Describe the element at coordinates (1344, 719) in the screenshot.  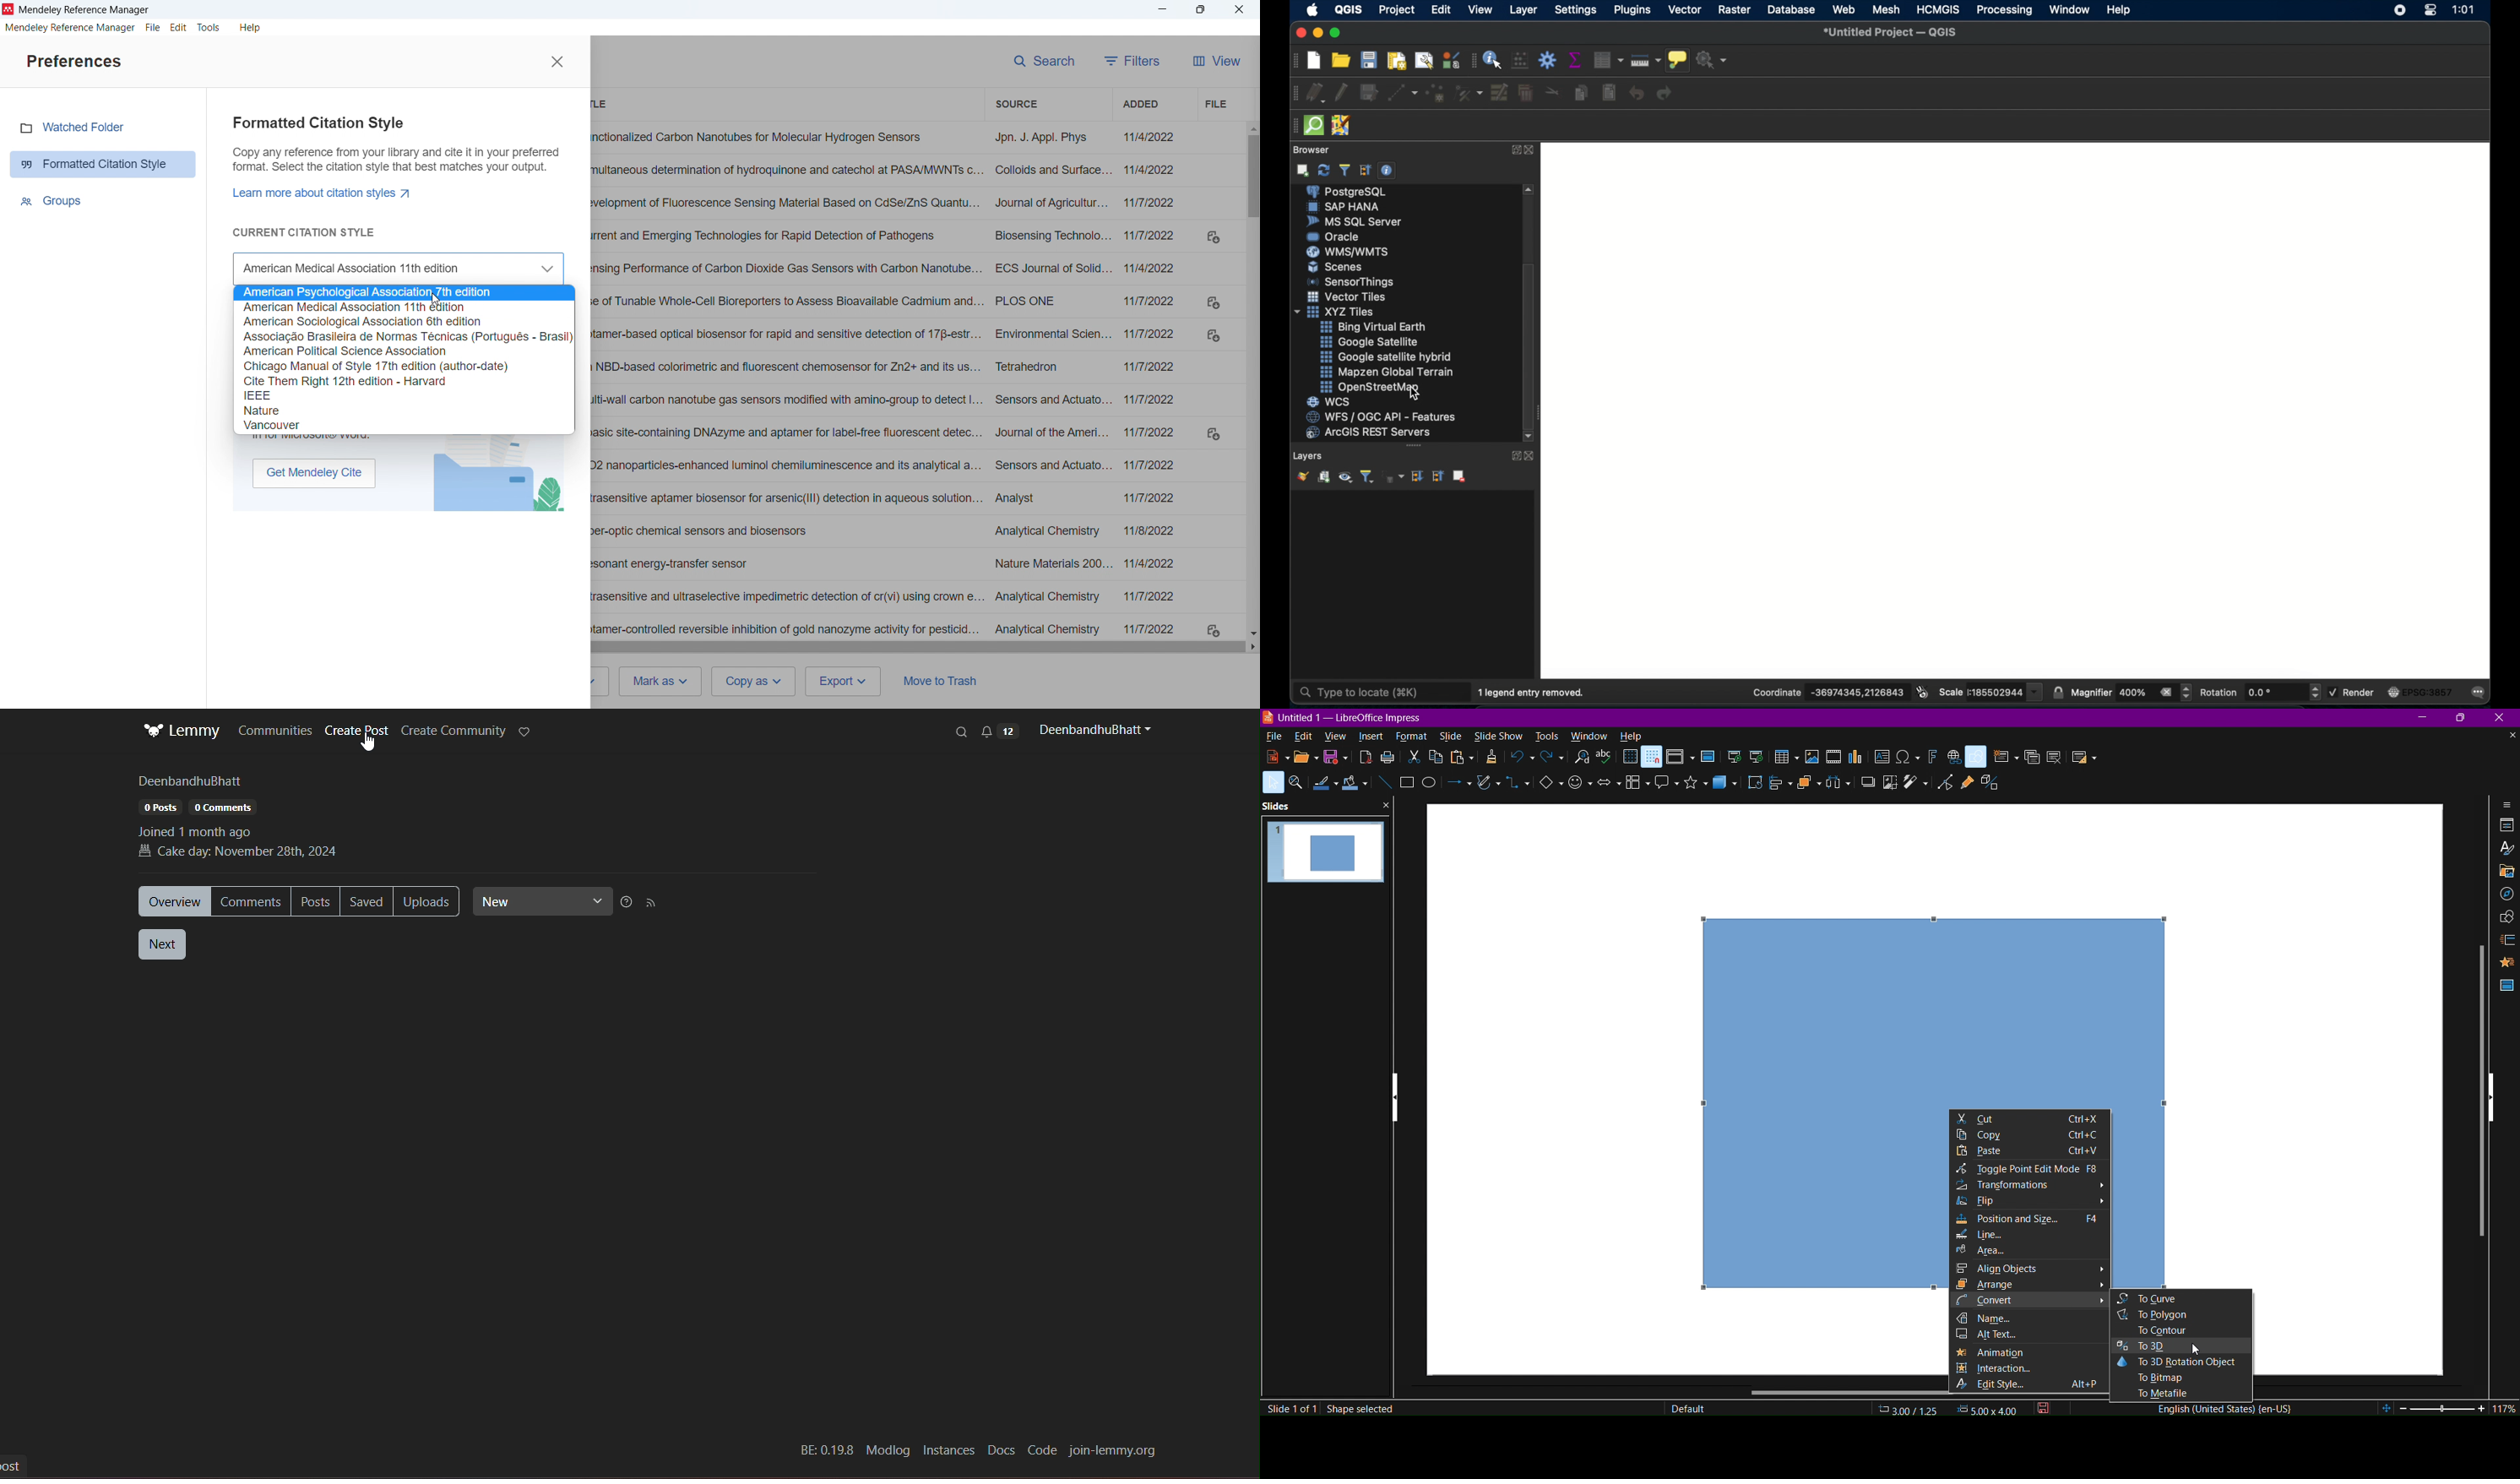
I see `Window name` at that location.